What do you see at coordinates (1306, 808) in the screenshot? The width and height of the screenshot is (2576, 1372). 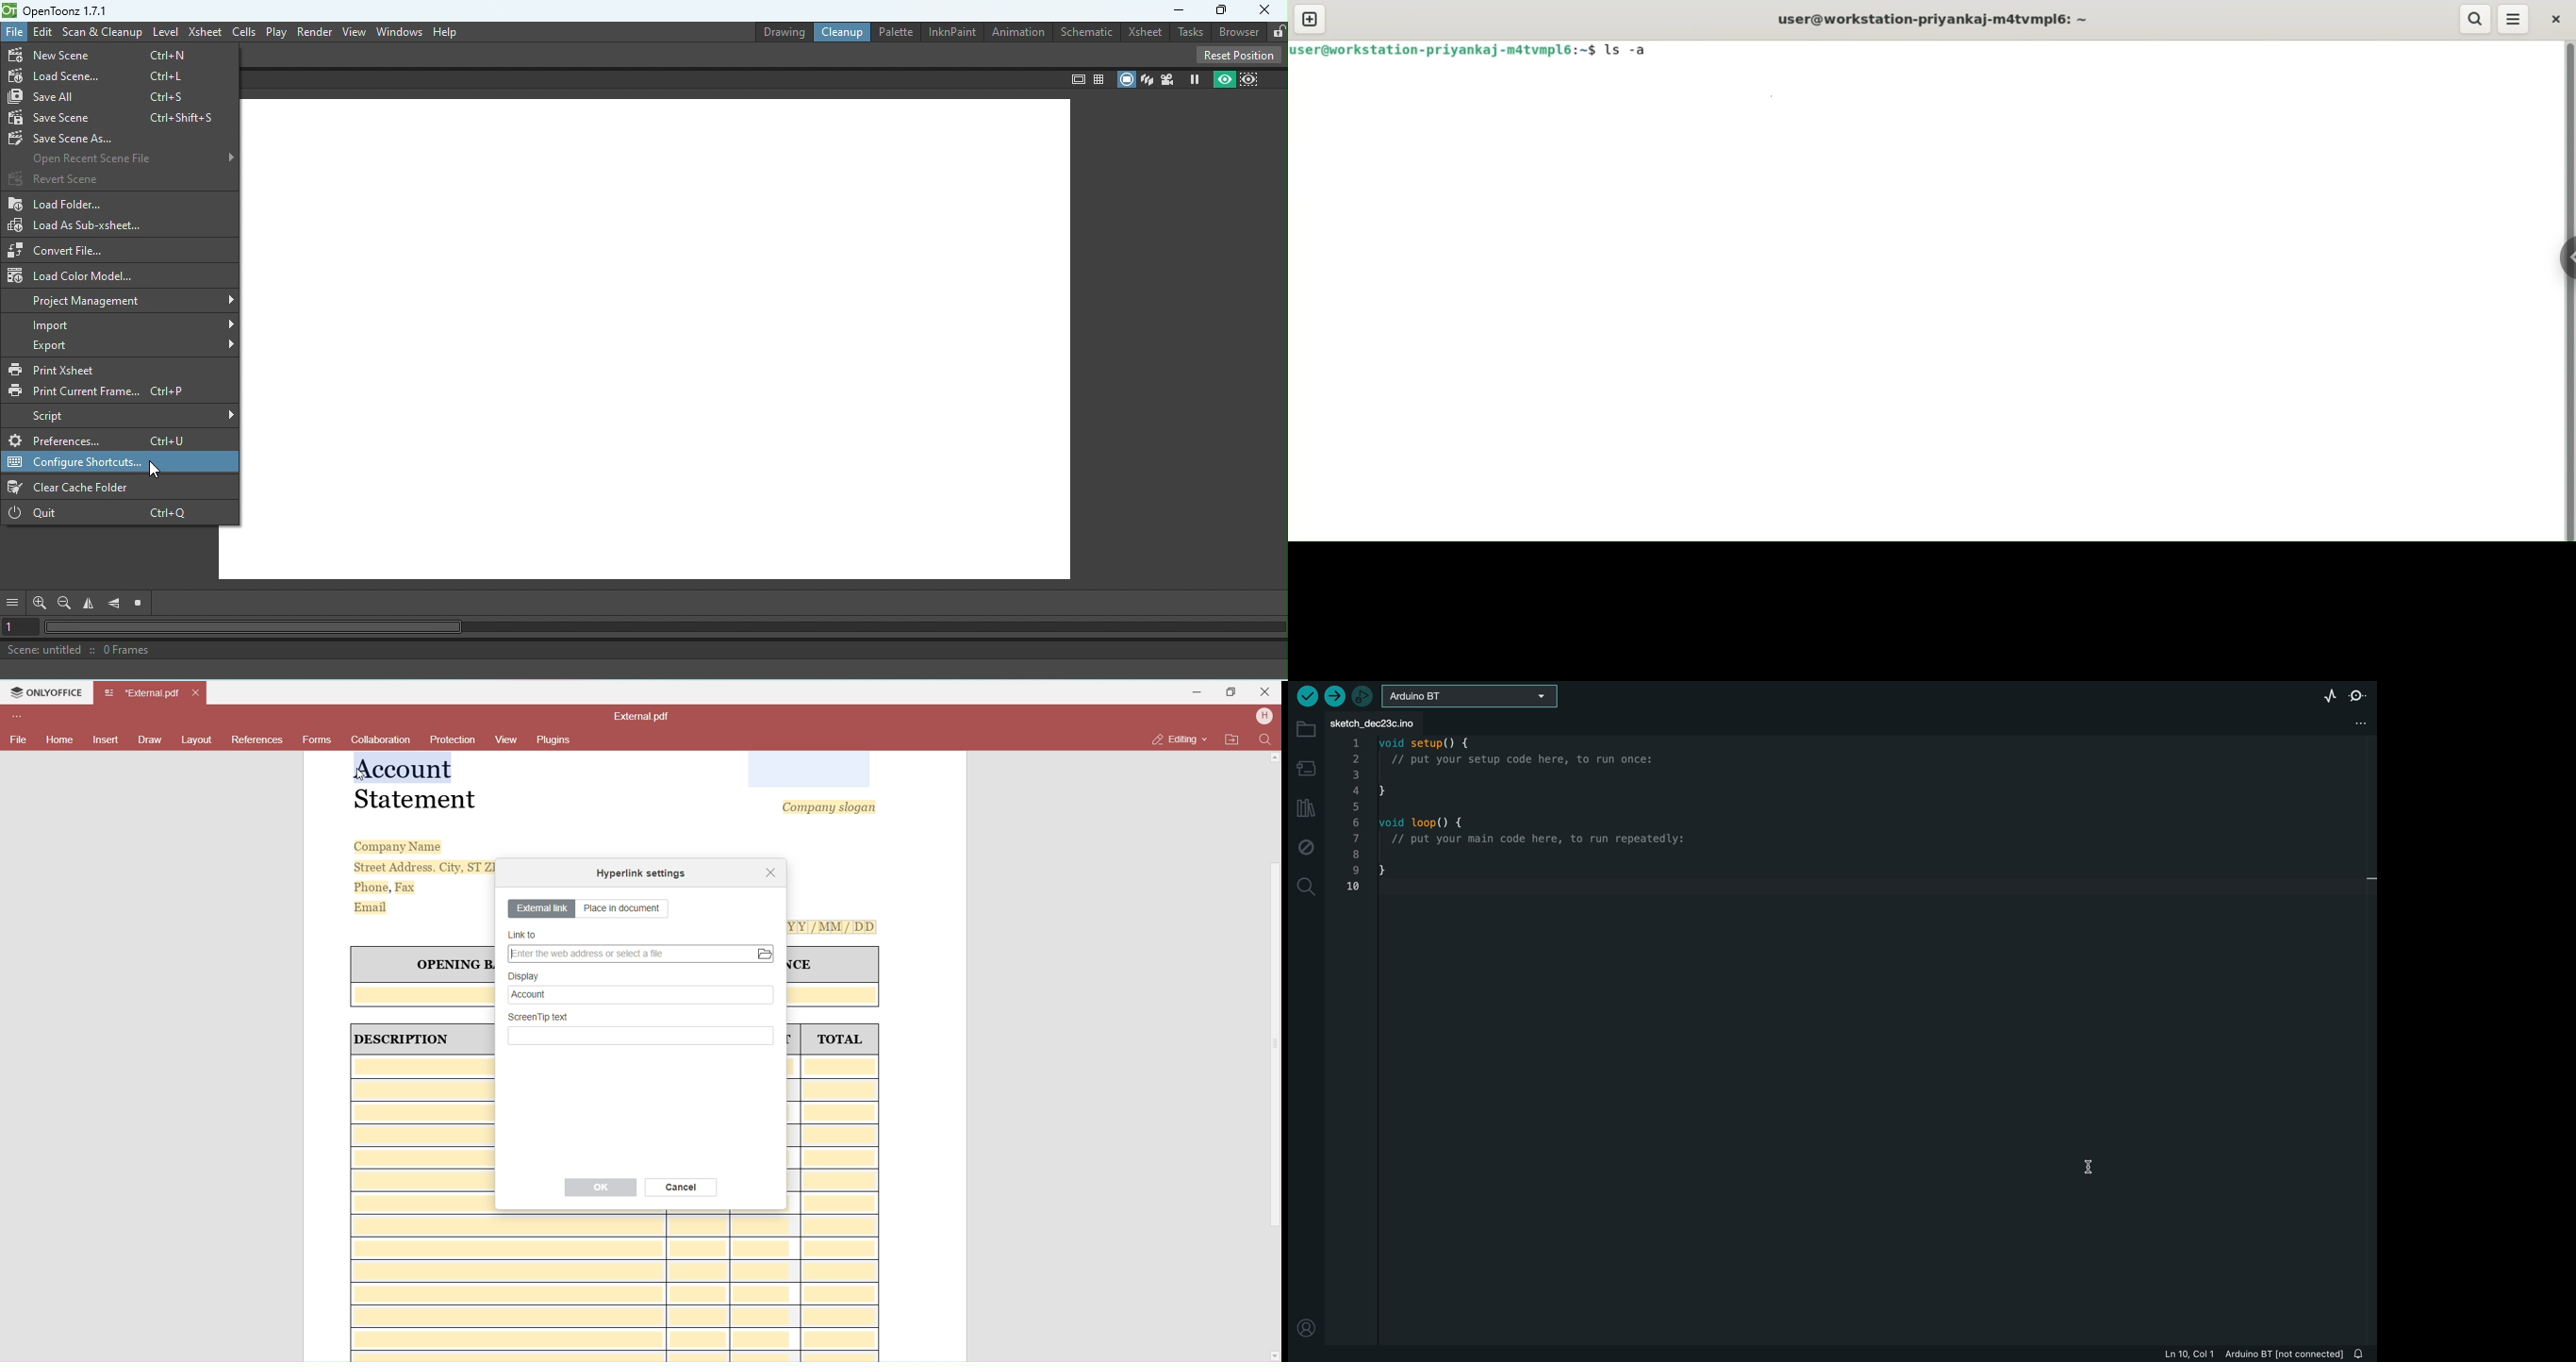 I see `library manager` at bounding box center [1306, 808].